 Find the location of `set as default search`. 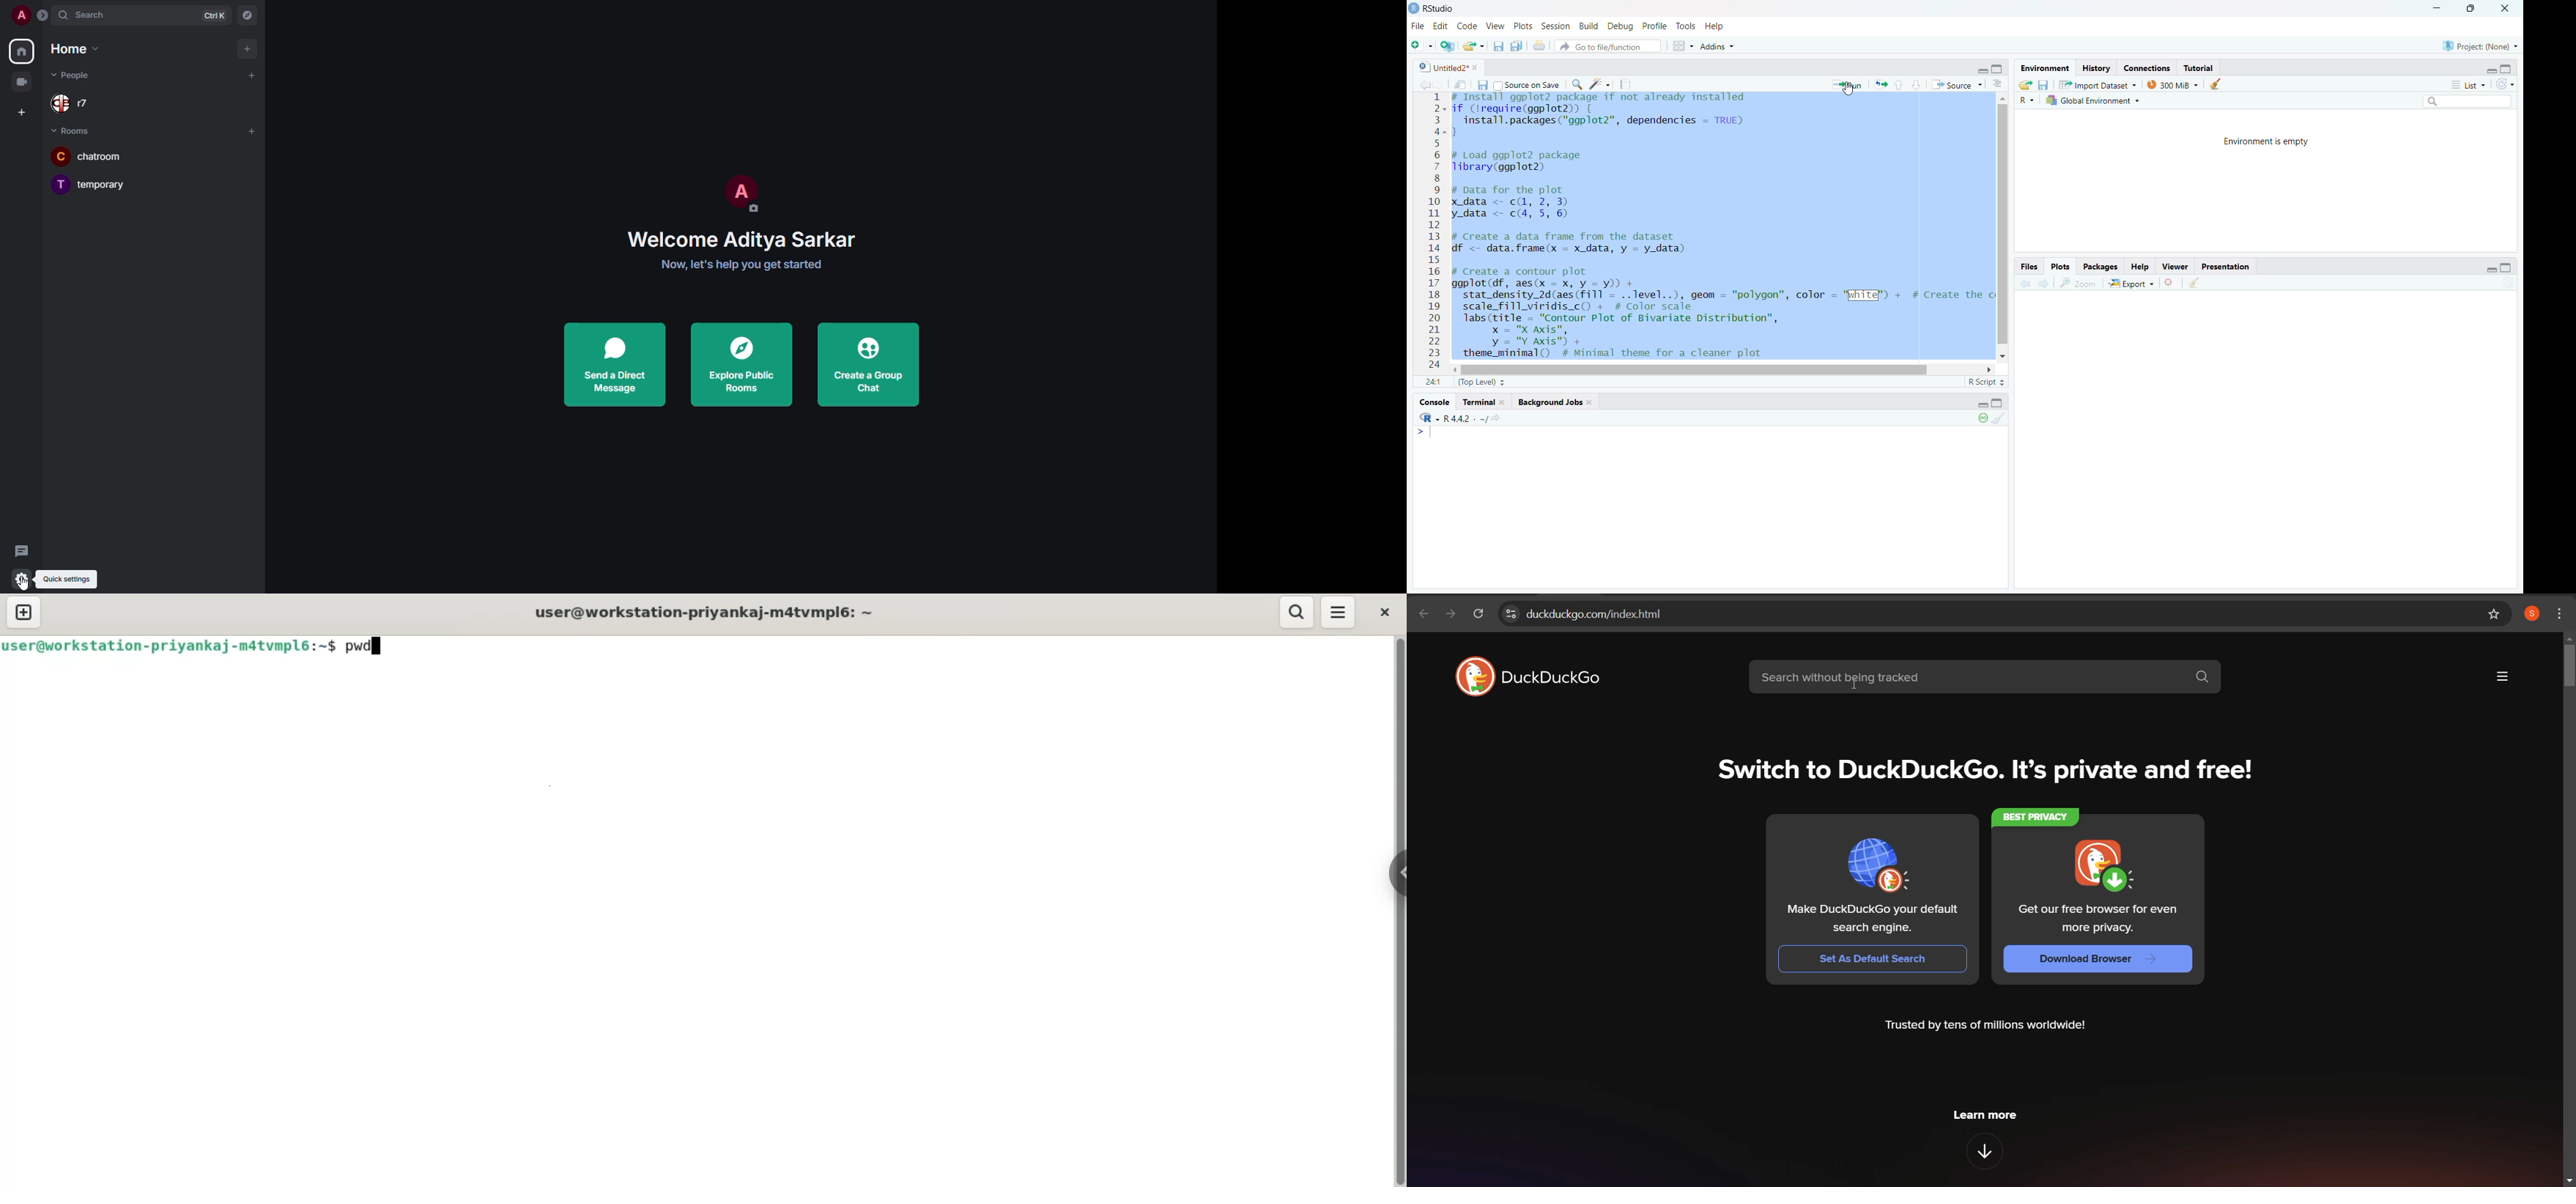

set as default search is located at coordinates (1873, 854).